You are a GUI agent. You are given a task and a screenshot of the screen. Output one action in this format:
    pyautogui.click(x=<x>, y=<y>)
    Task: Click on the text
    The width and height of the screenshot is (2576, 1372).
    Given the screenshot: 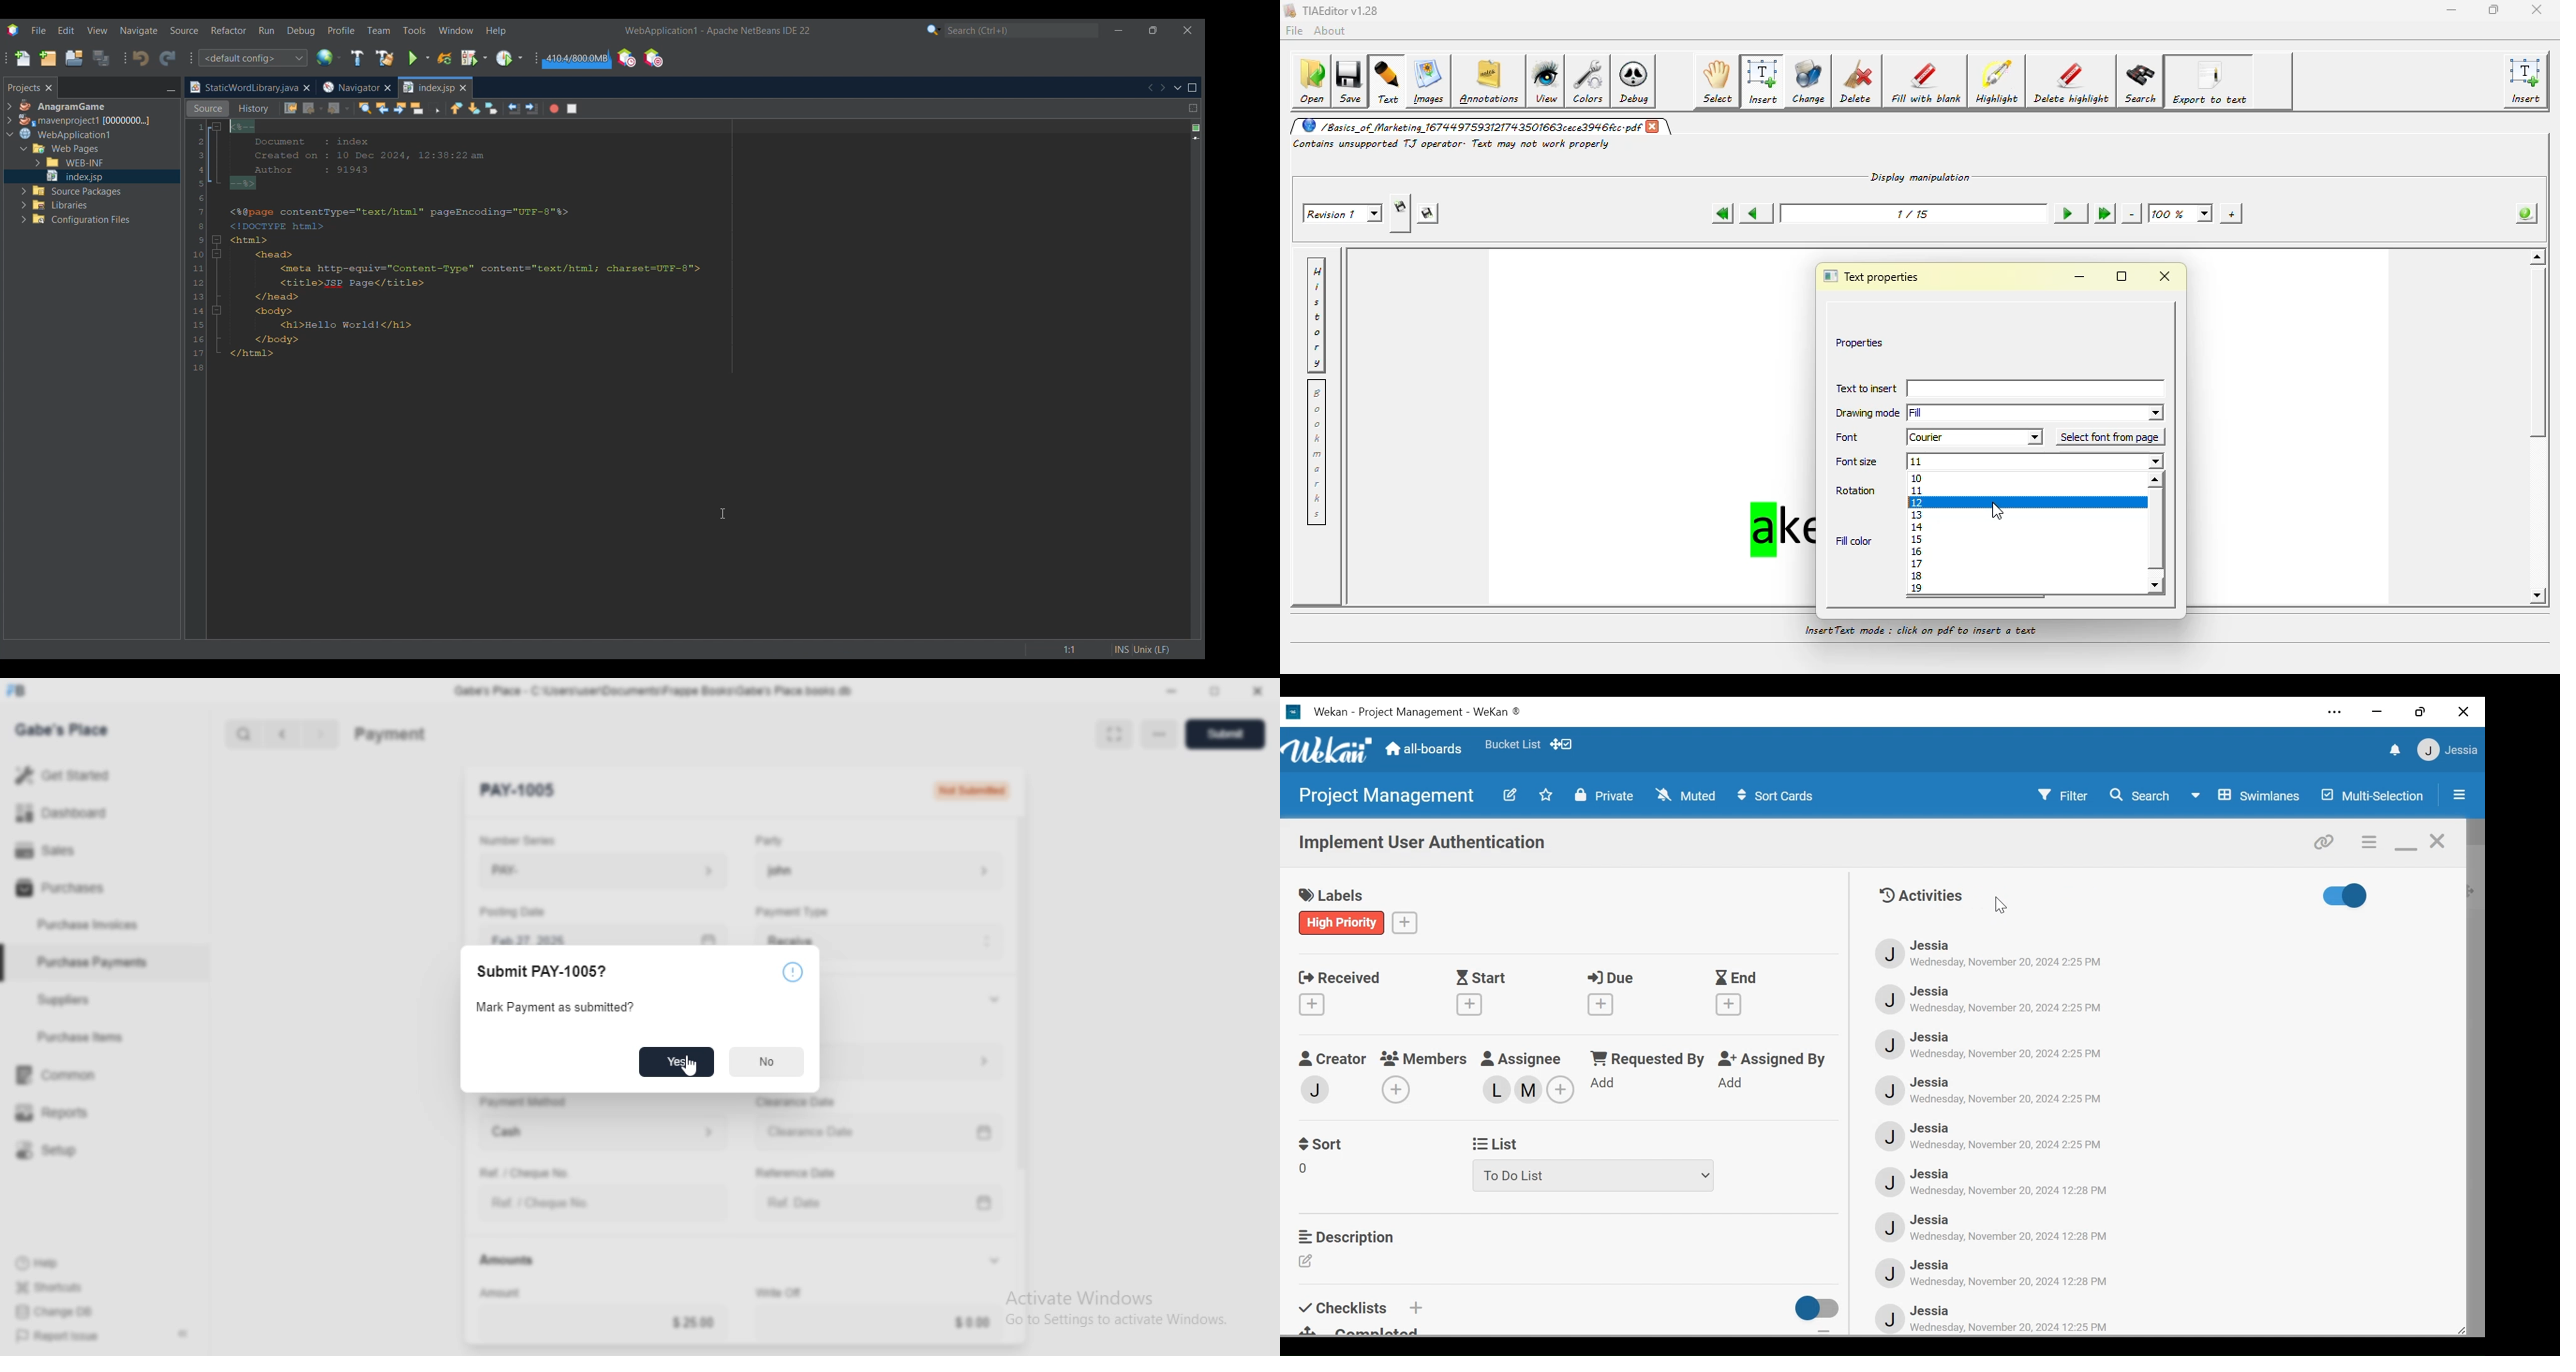 What is the action you would take?
    pyautogui.click(x=1389, y=82)
    